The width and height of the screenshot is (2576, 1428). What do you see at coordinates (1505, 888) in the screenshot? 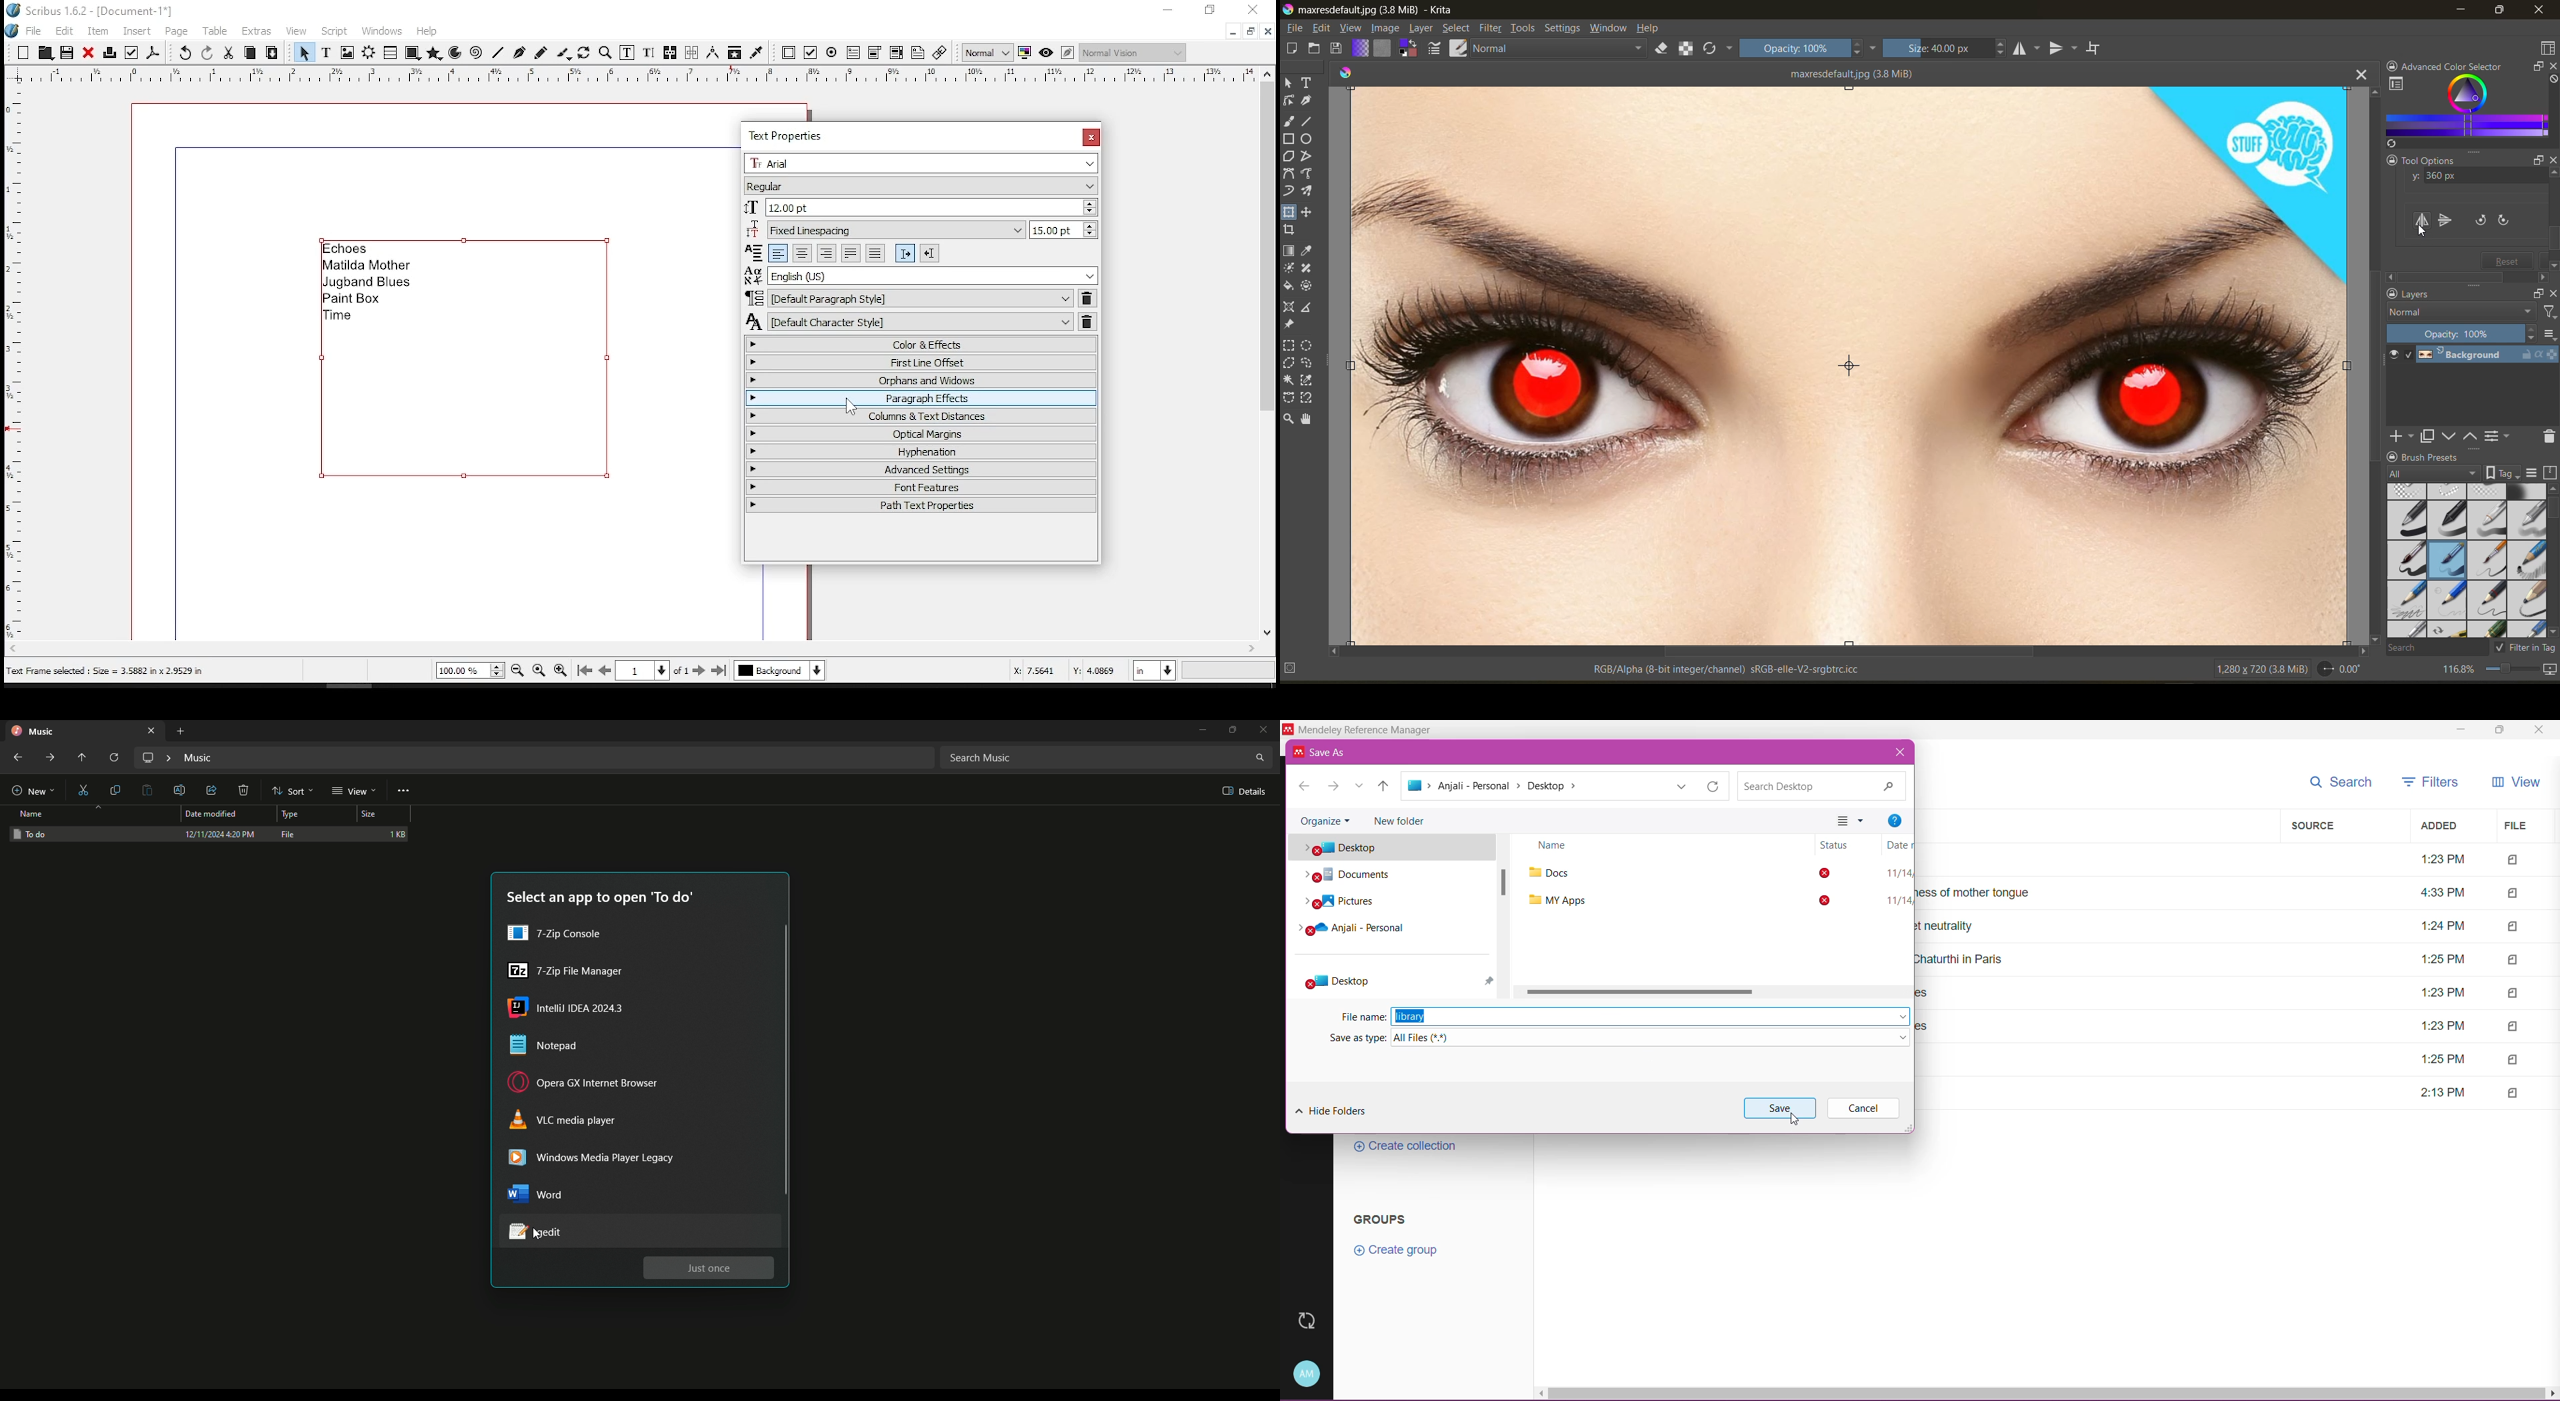
I see `Vertical Scroll` at bounding box center [1505, 888].